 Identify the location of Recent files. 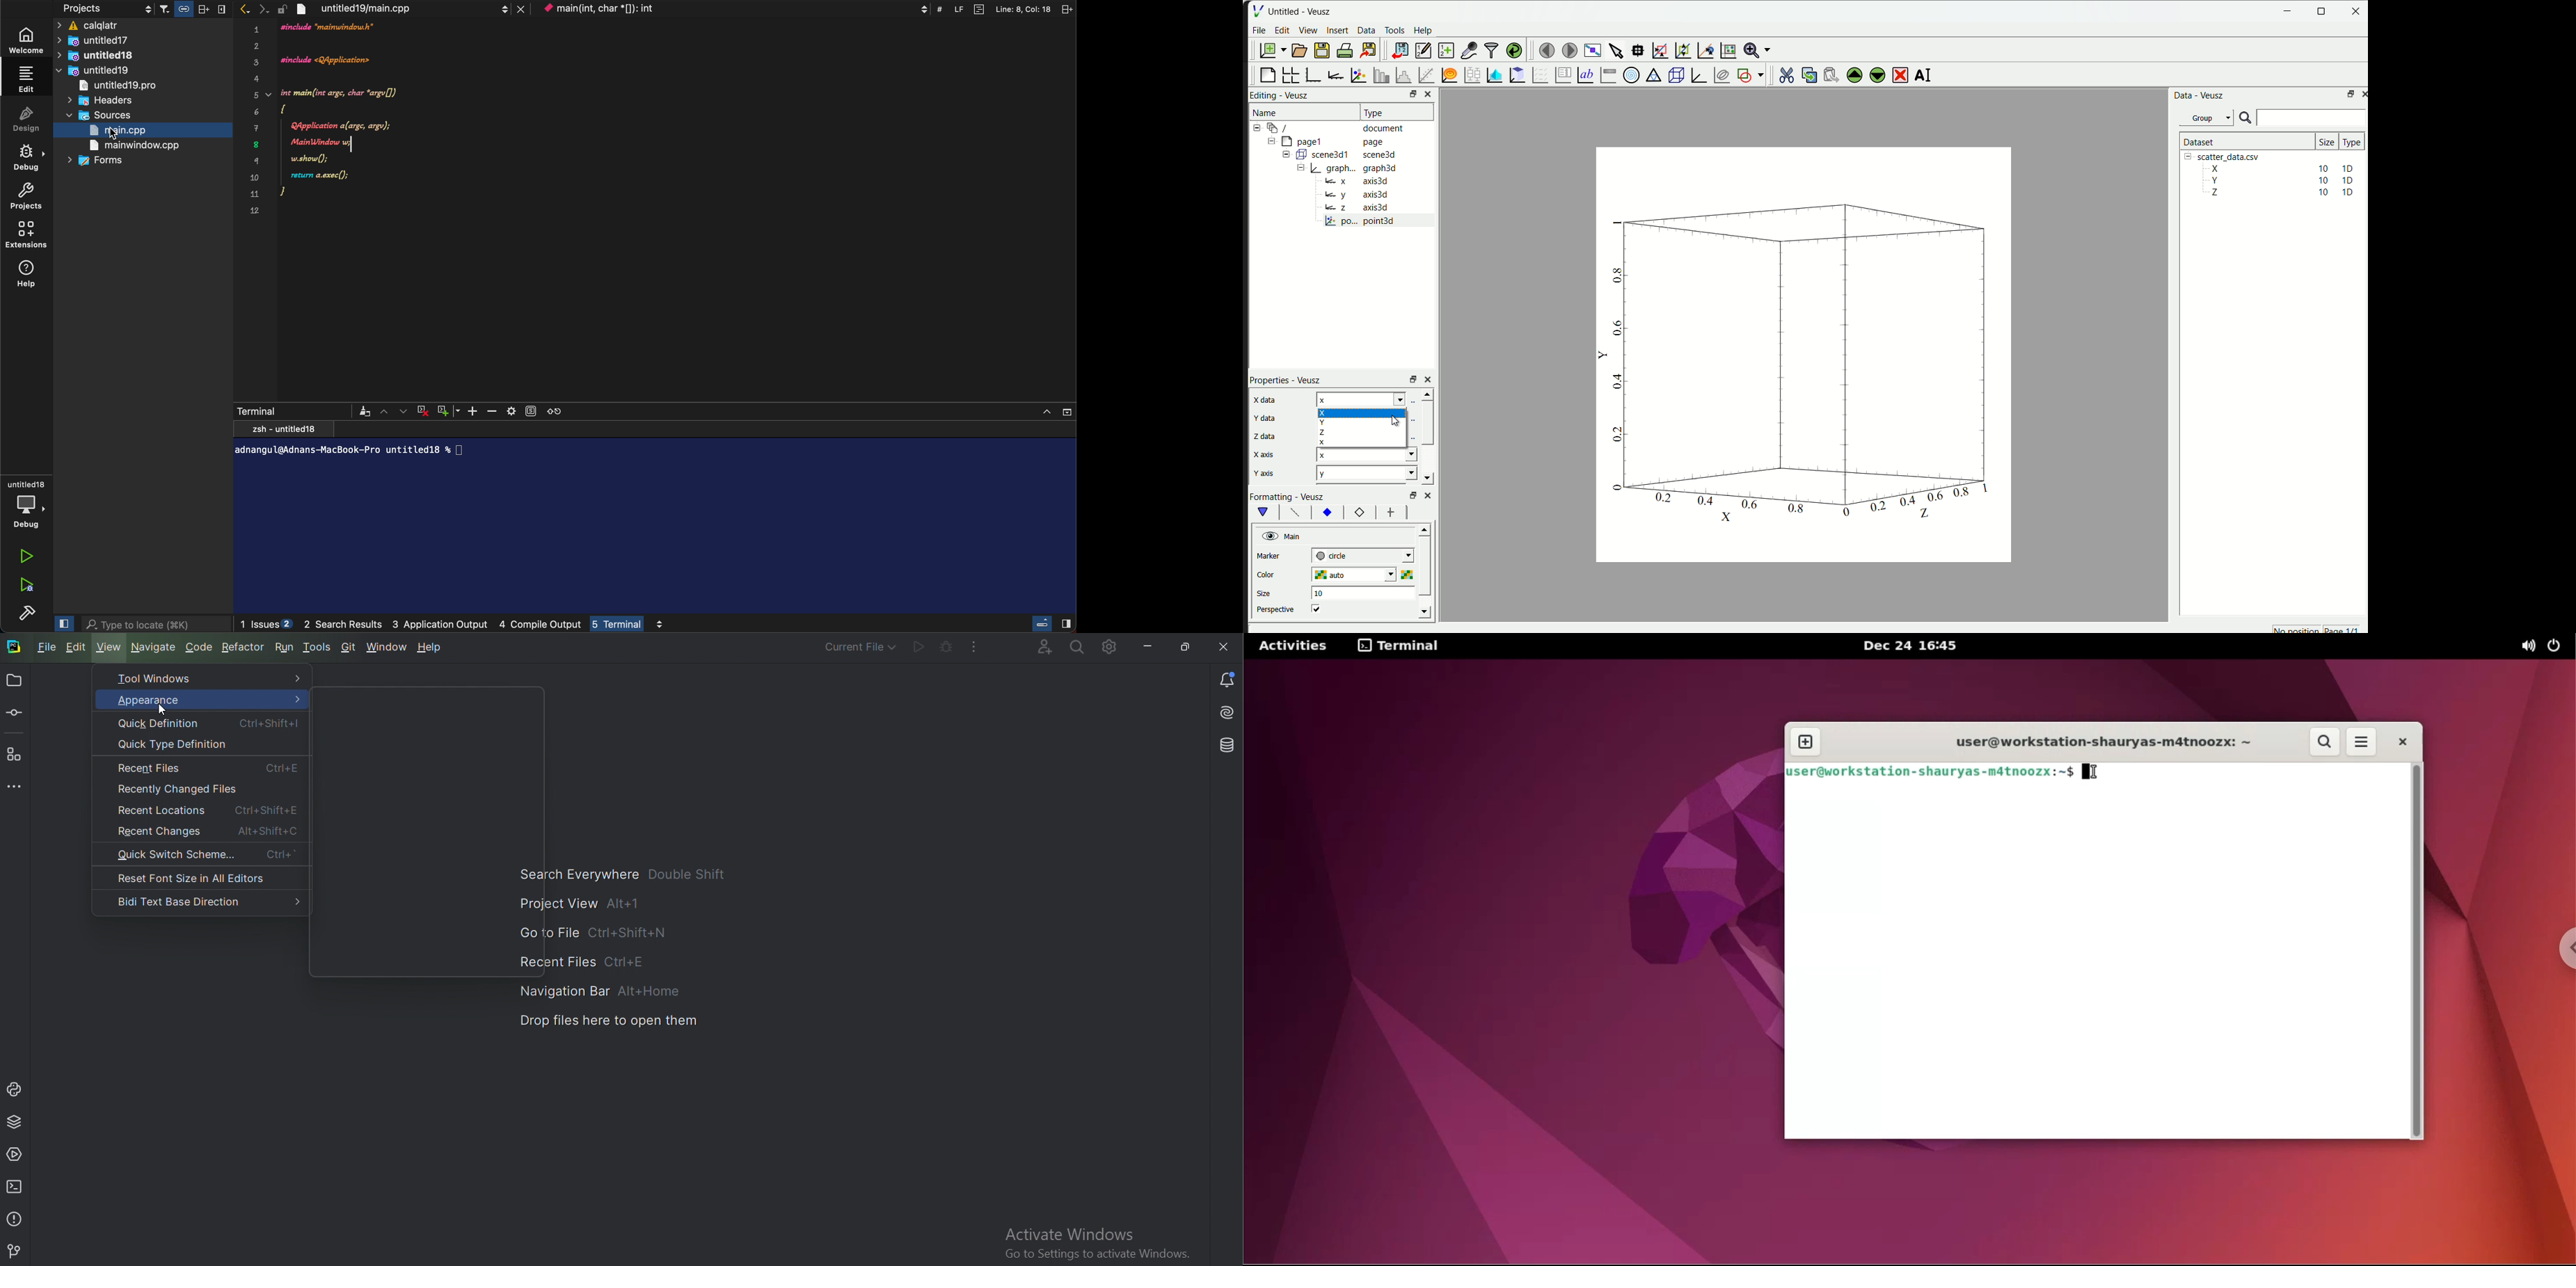
(209, 768).